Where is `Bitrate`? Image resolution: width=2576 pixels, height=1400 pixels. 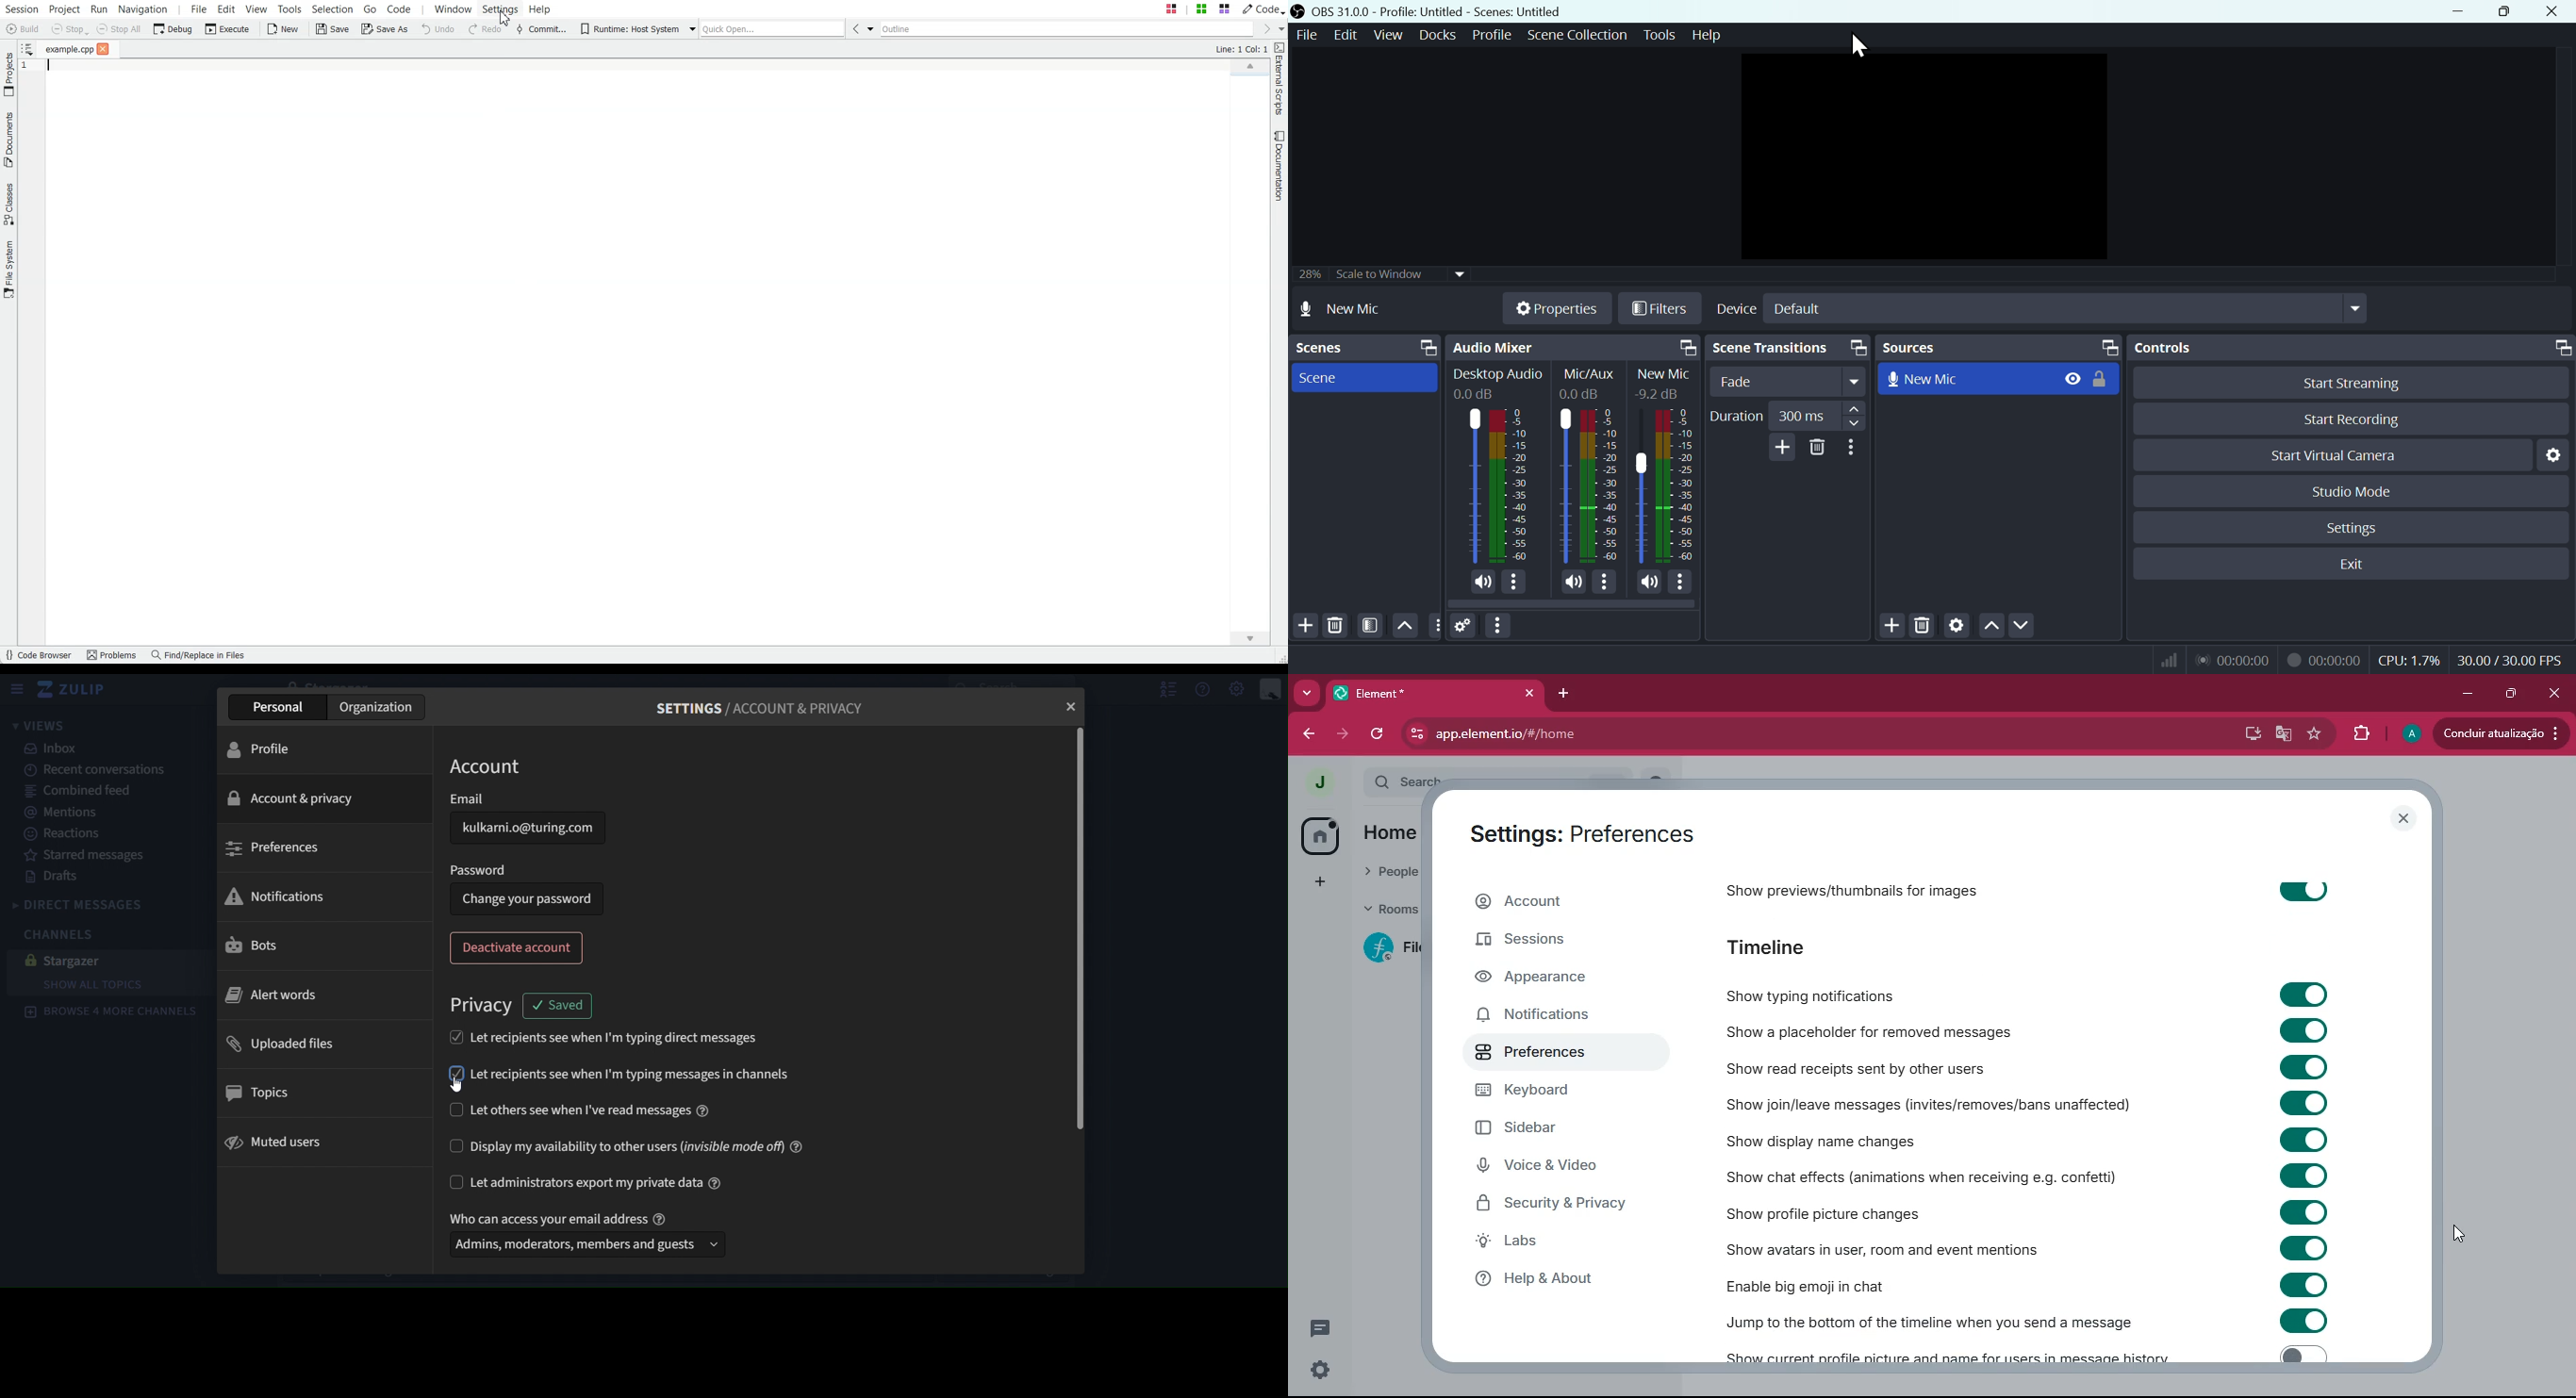
Bitrate is located at coordinates (2167, 659).